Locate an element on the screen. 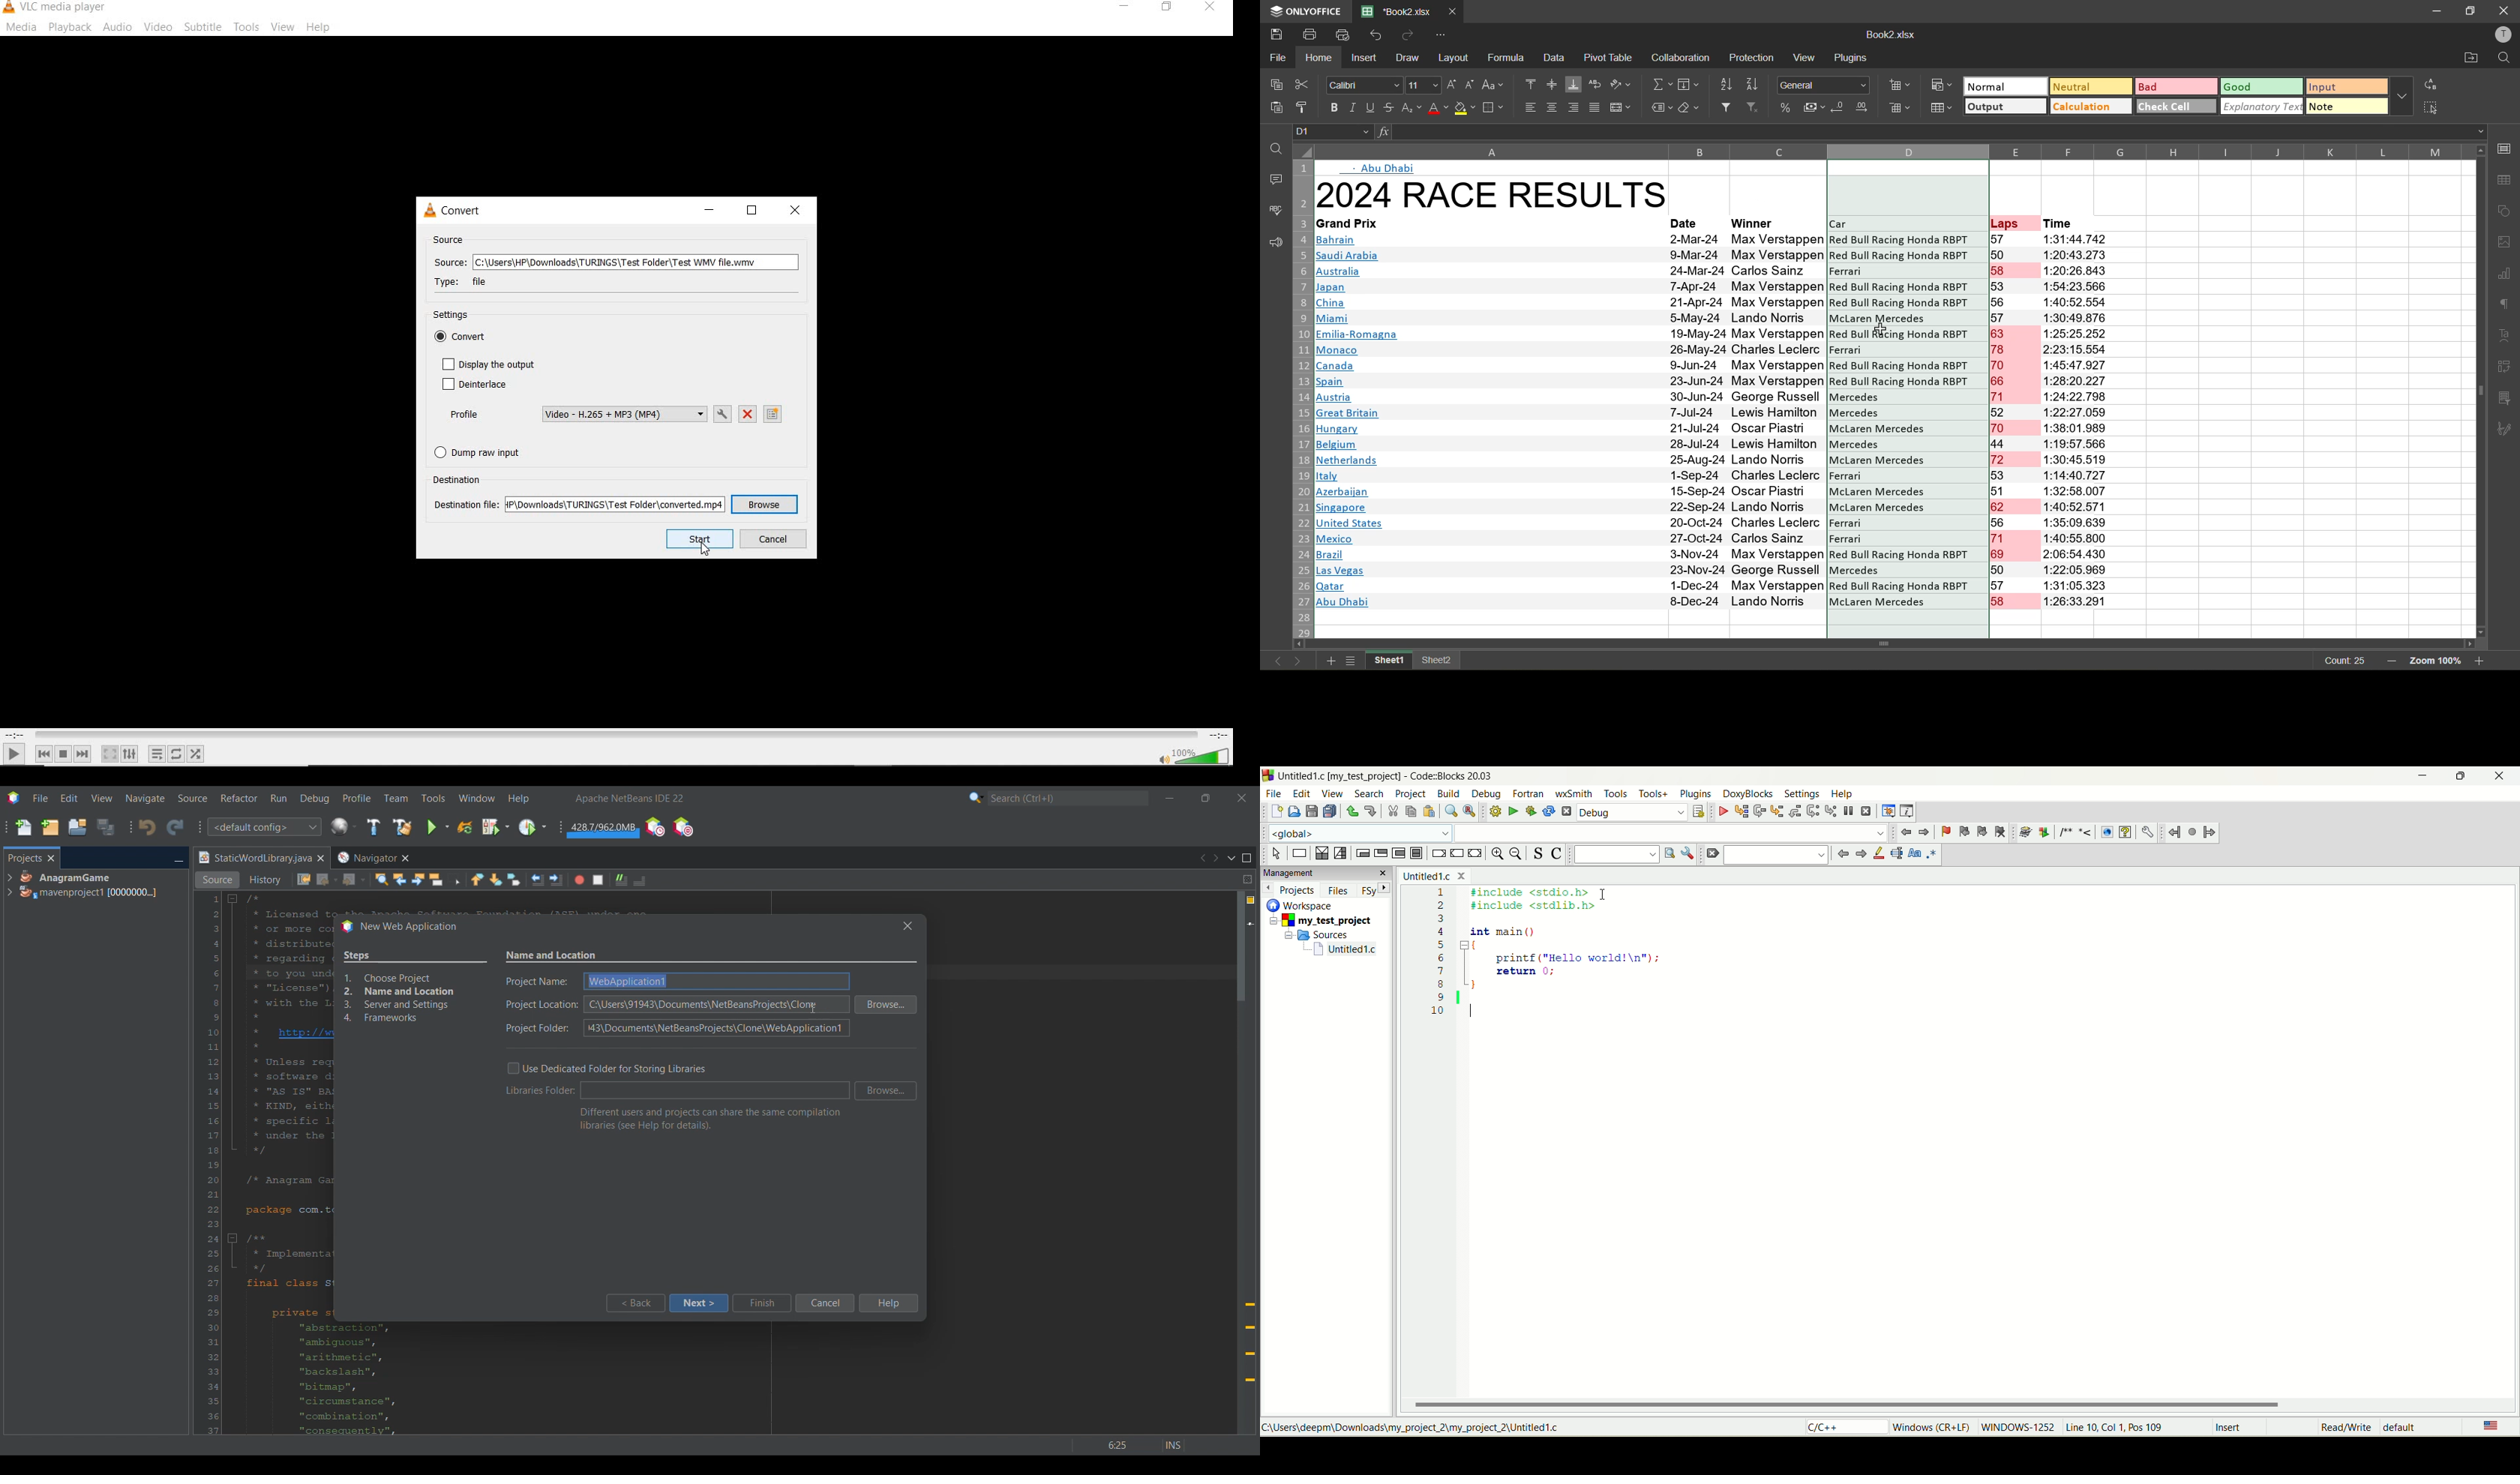 This screenshot has height=1484, width=2520. zoom in is located at coordinates (1496, 856).